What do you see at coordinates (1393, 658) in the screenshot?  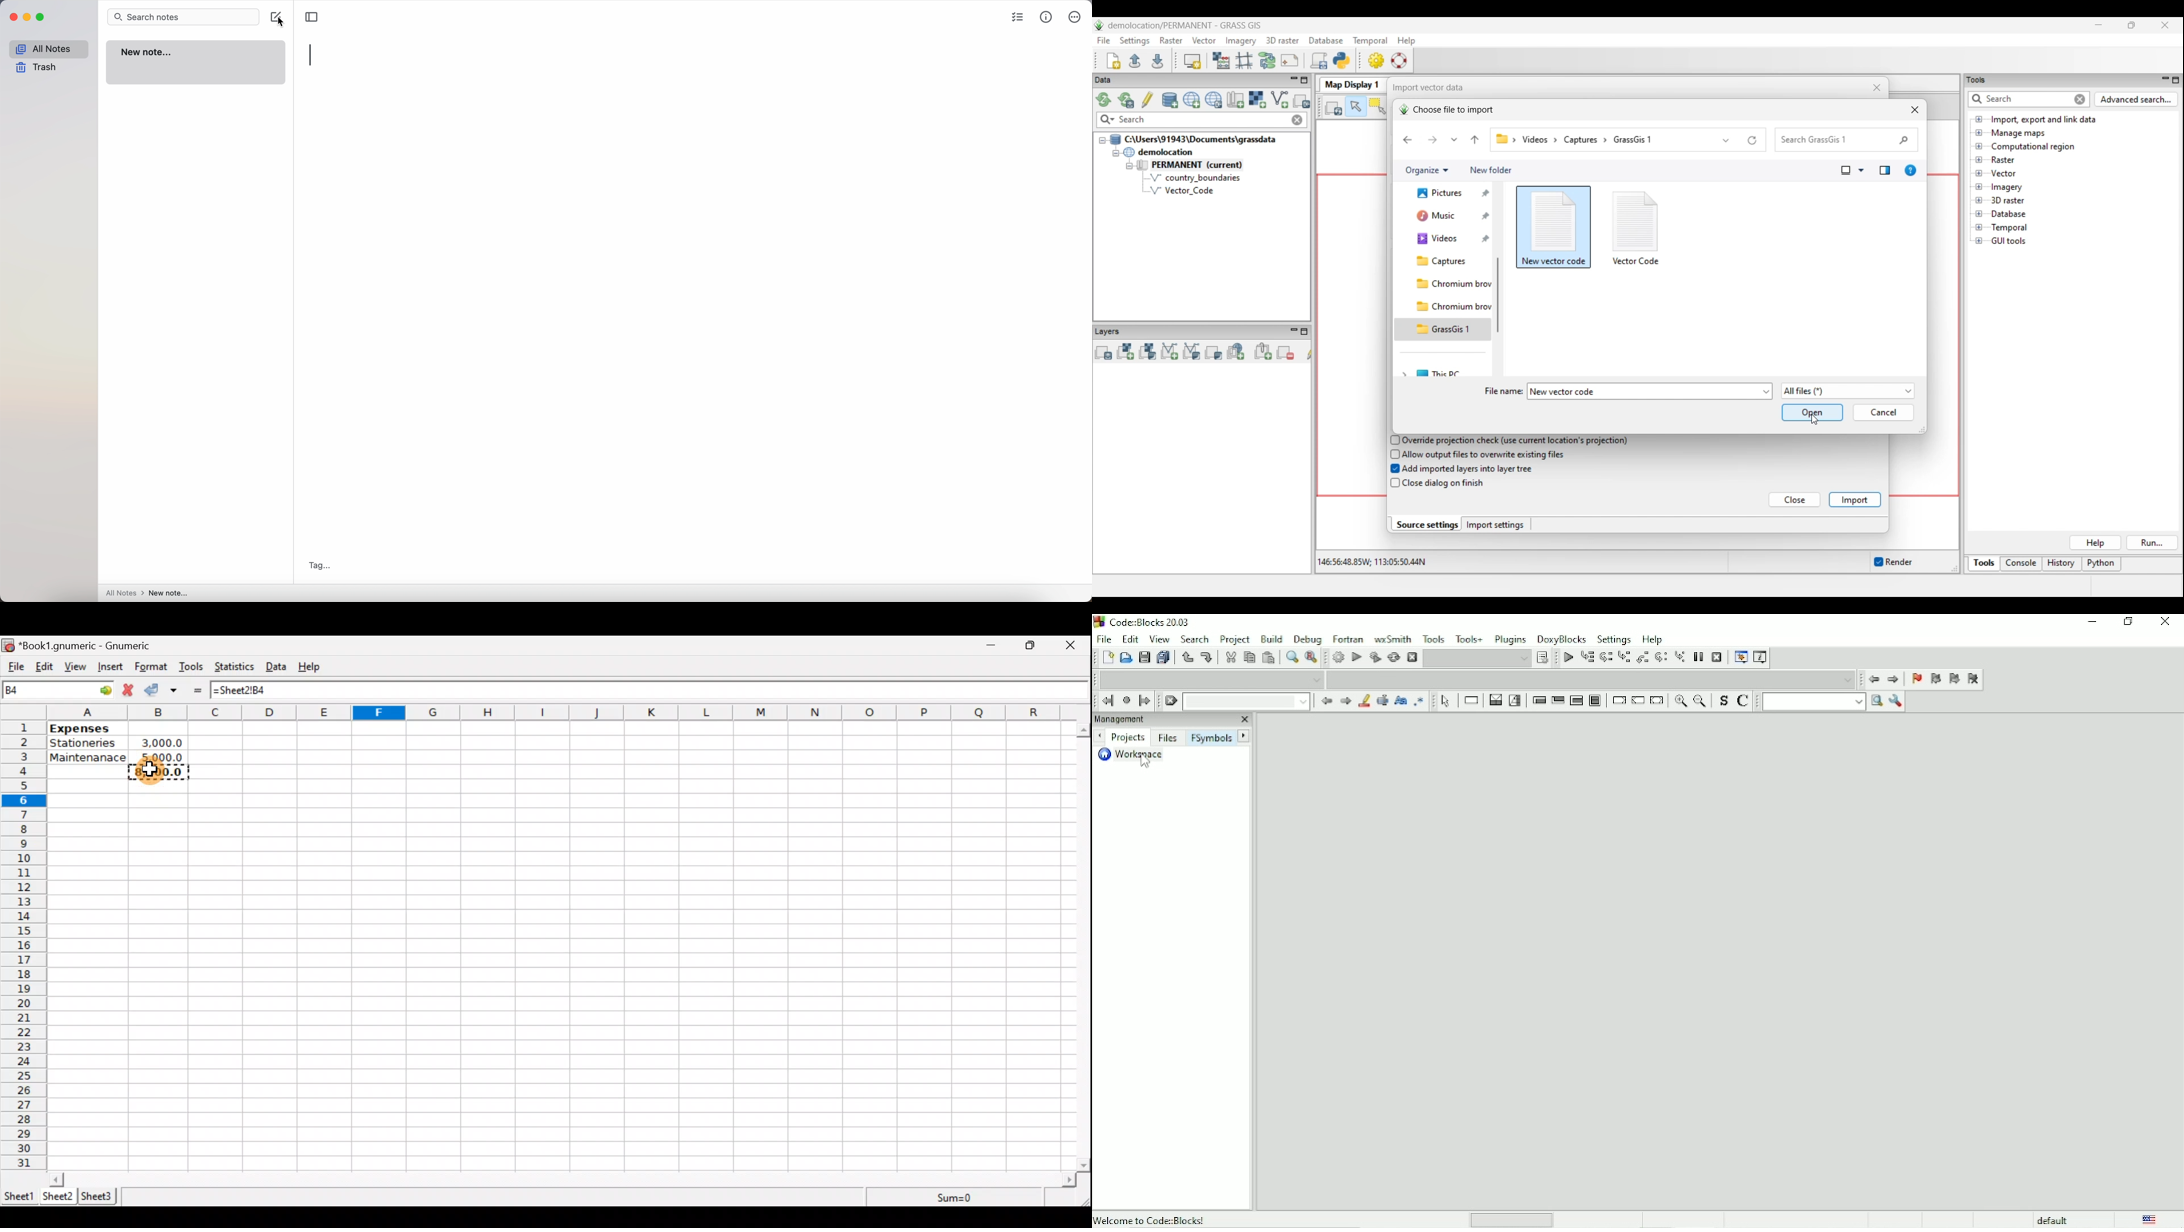 I see `Rebuild` at bounding box center [1393, 658].